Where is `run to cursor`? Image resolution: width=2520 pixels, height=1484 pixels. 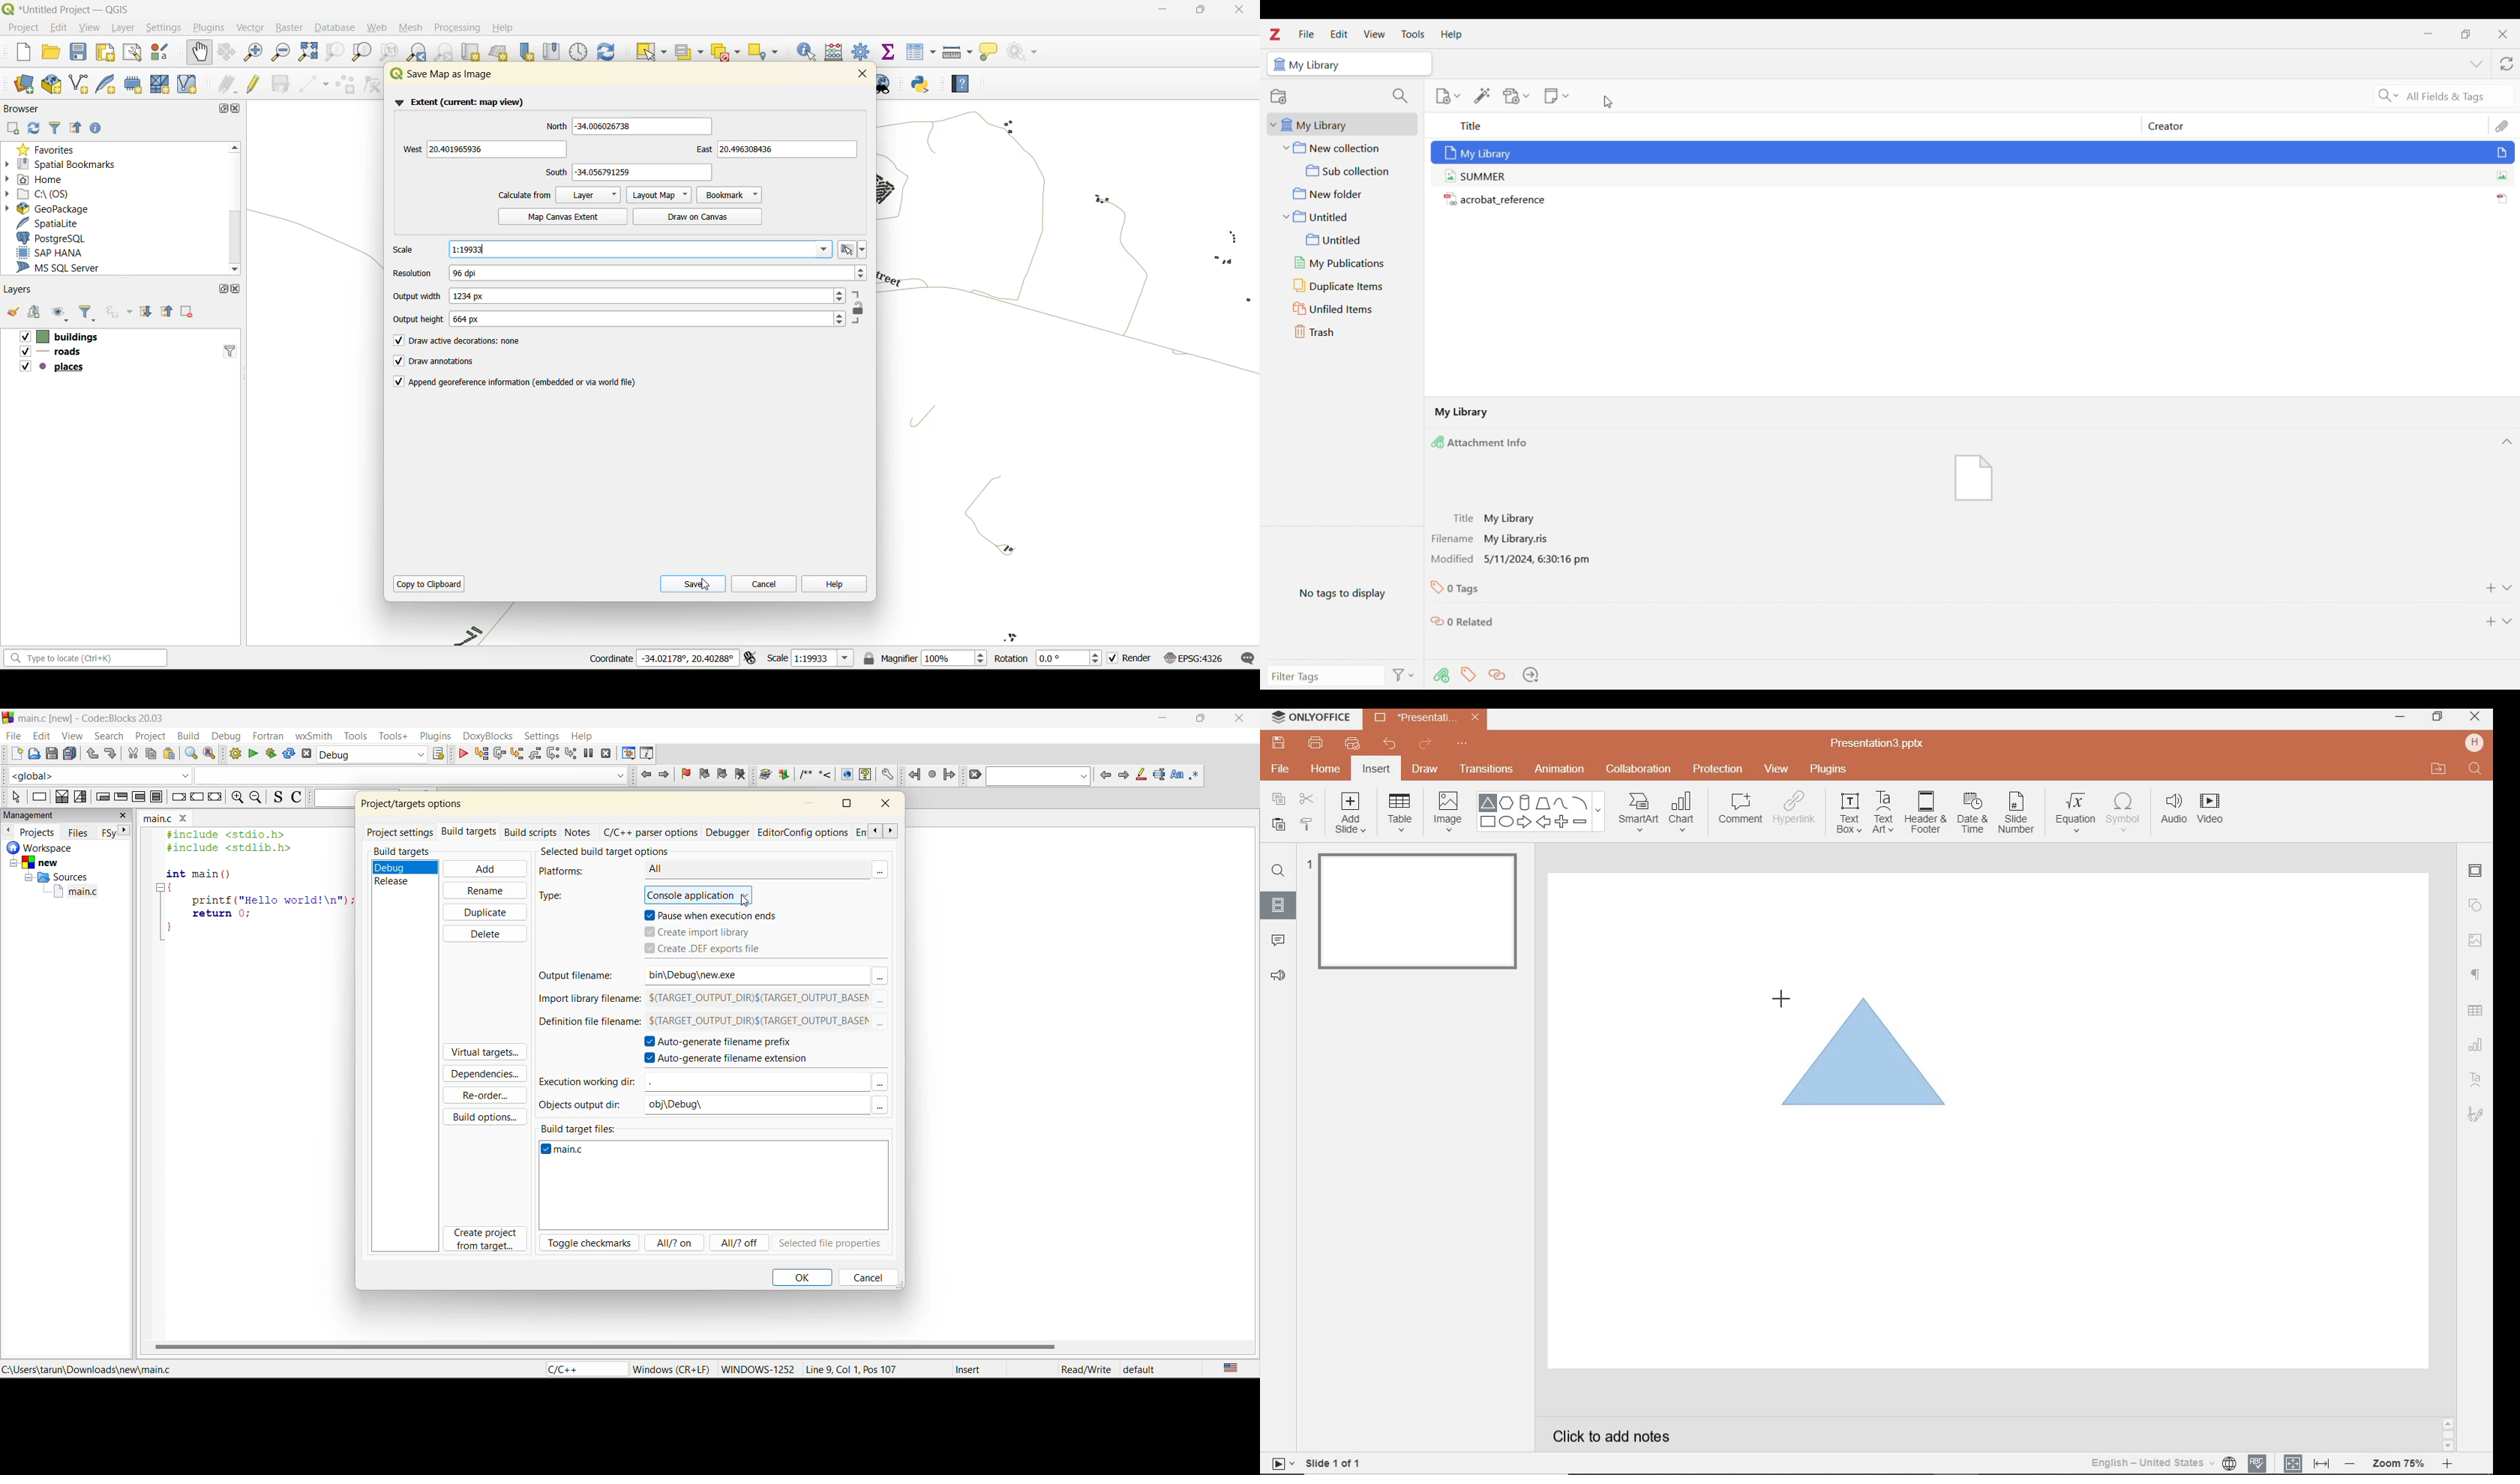 run to cursor is located at coordinates (481, 753).